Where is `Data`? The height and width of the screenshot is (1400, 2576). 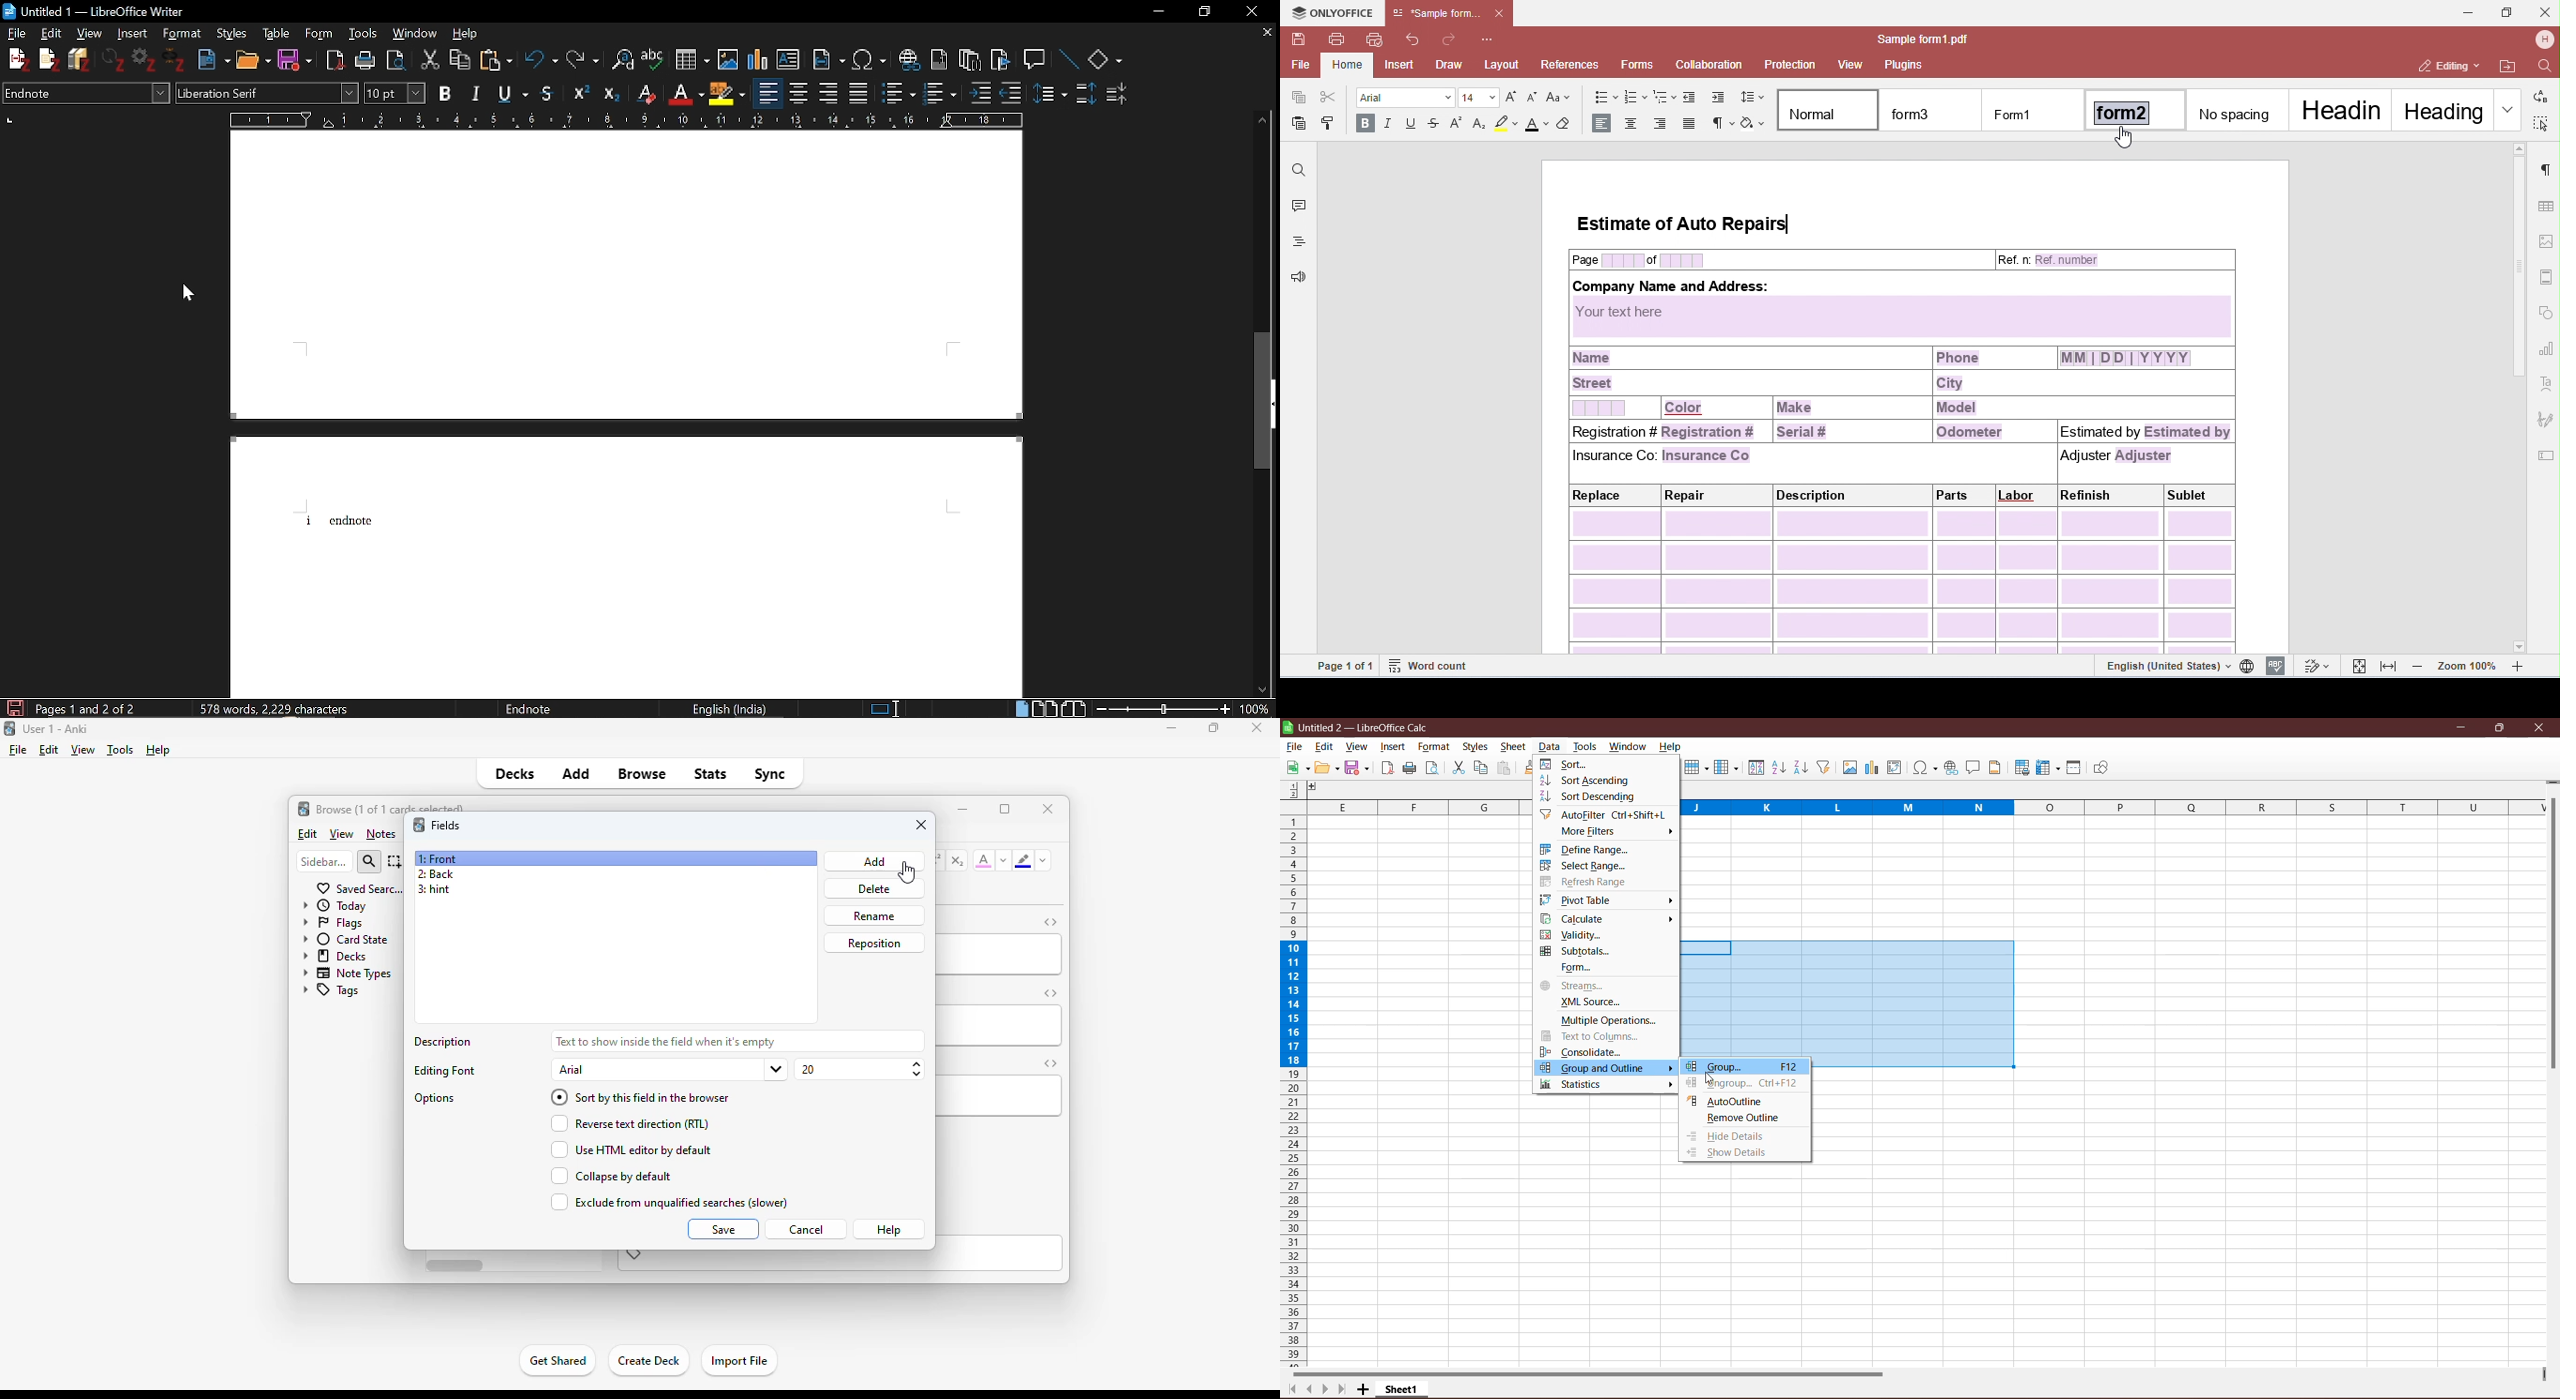 Data is located at coordinates (1549, 747).